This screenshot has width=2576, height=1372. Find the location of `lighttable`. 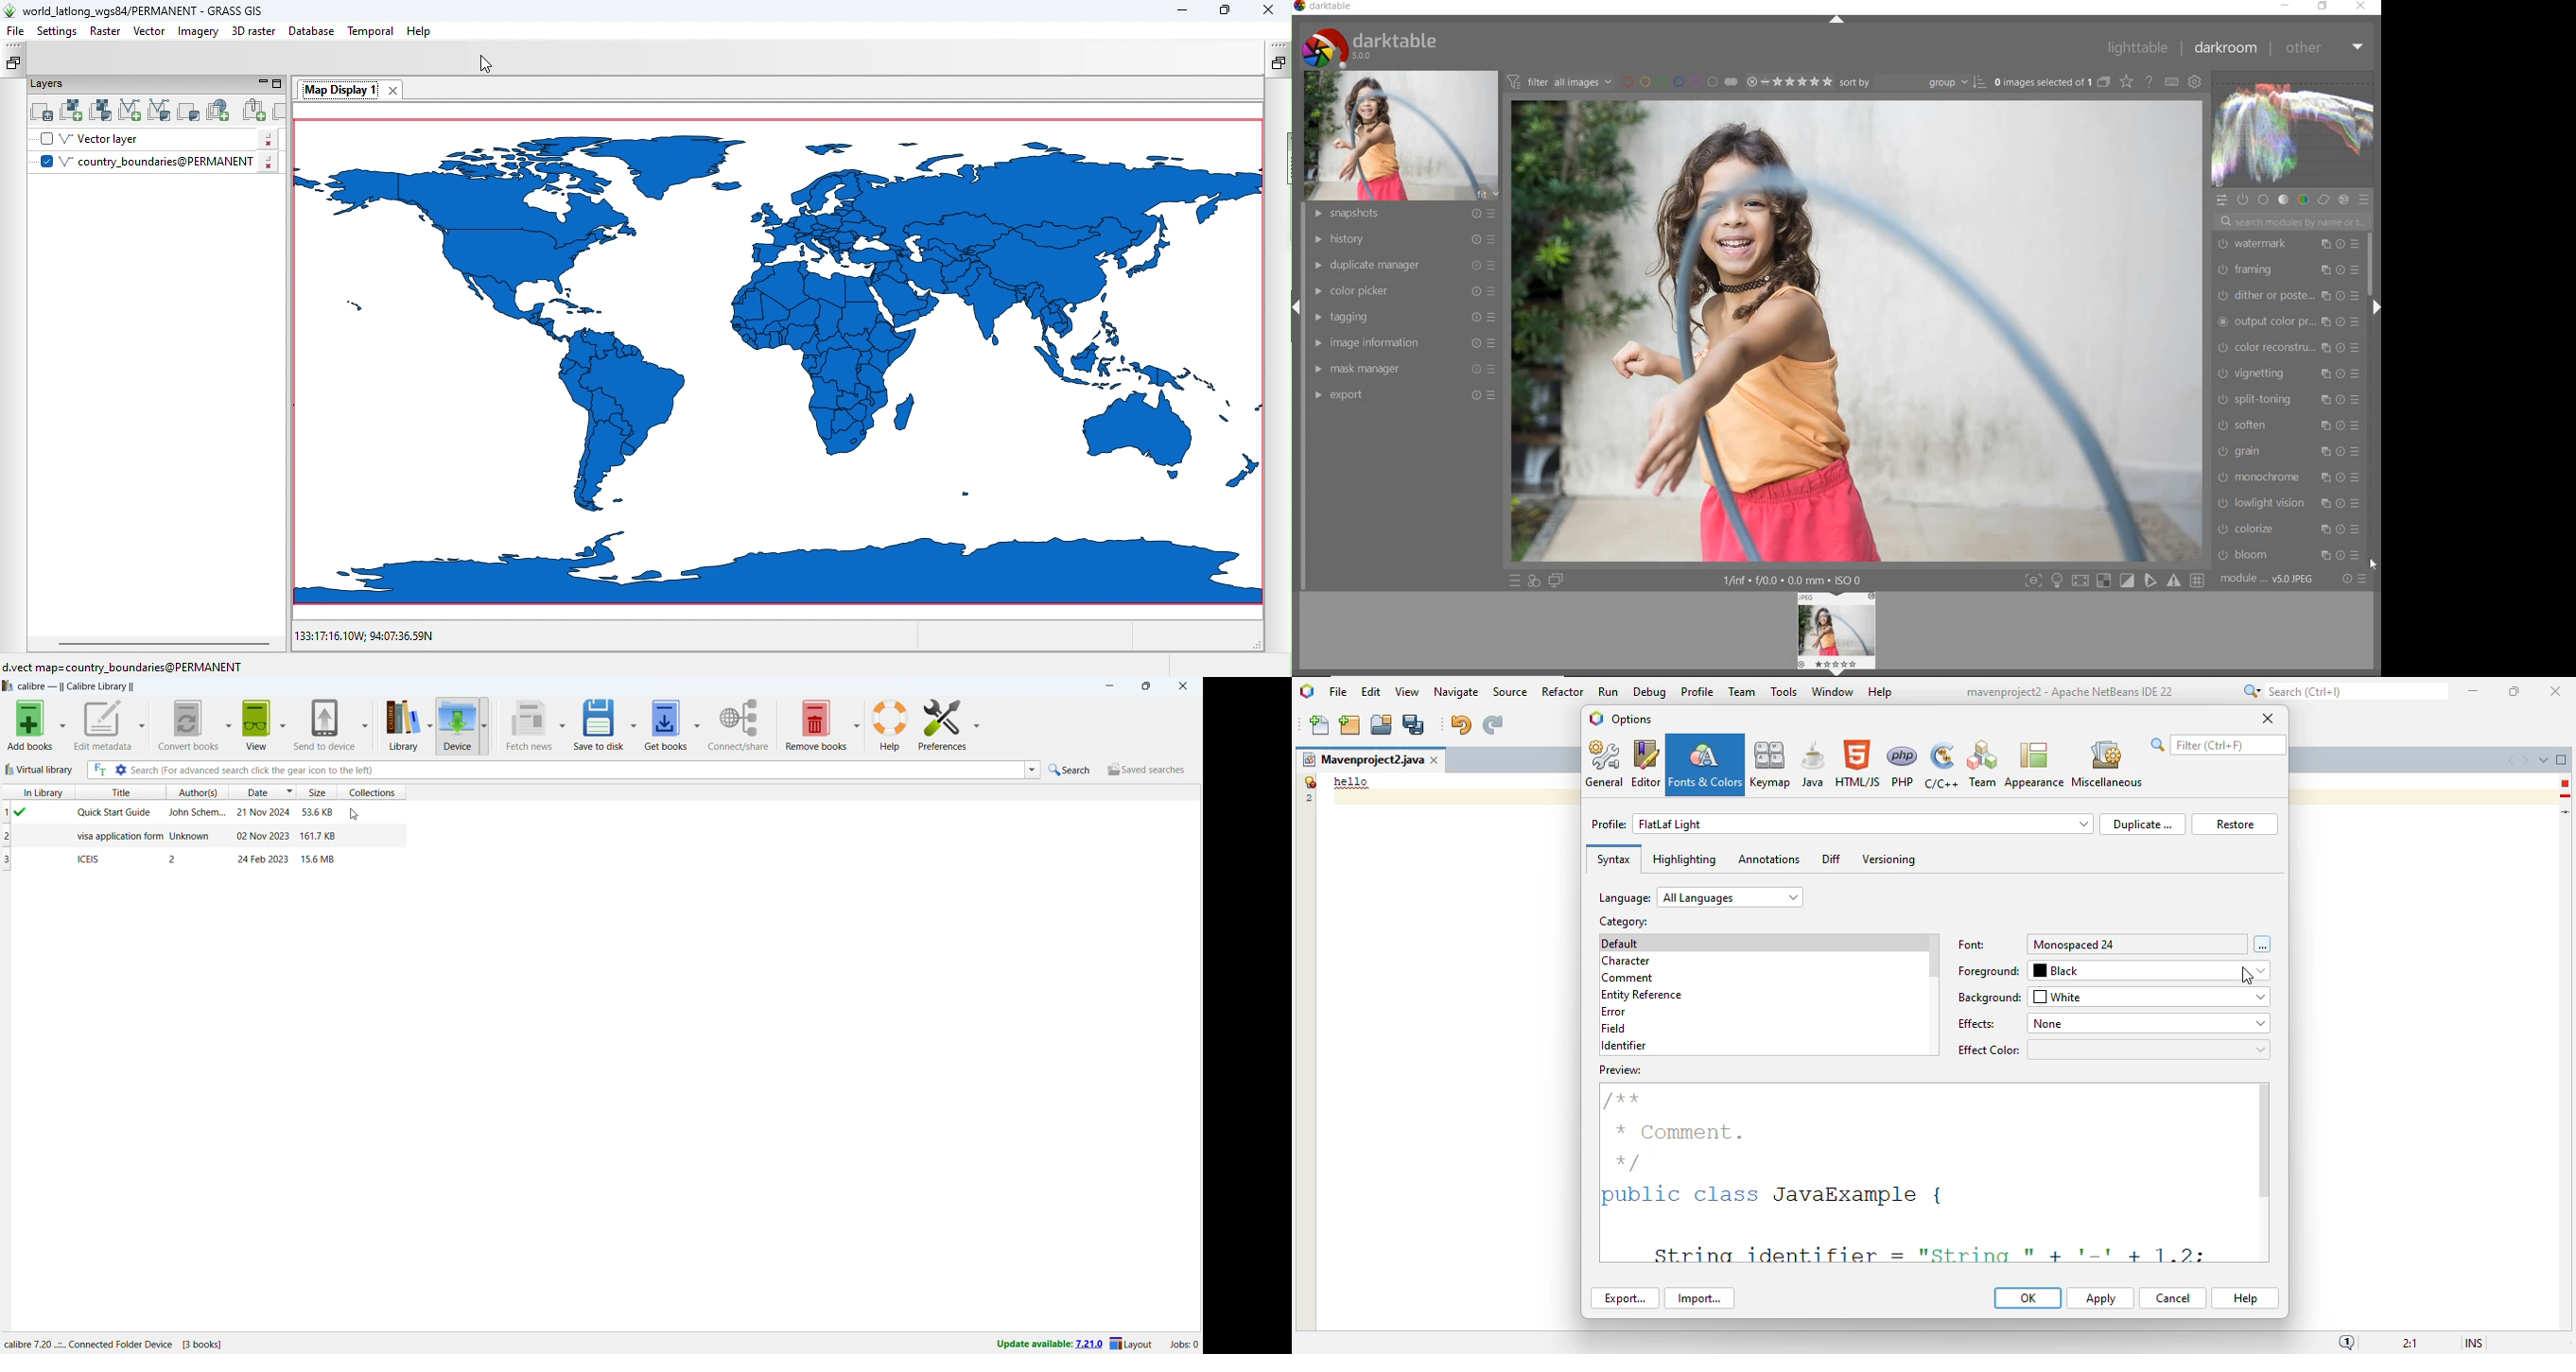

lighttable is located at coordinates (2137, 49).